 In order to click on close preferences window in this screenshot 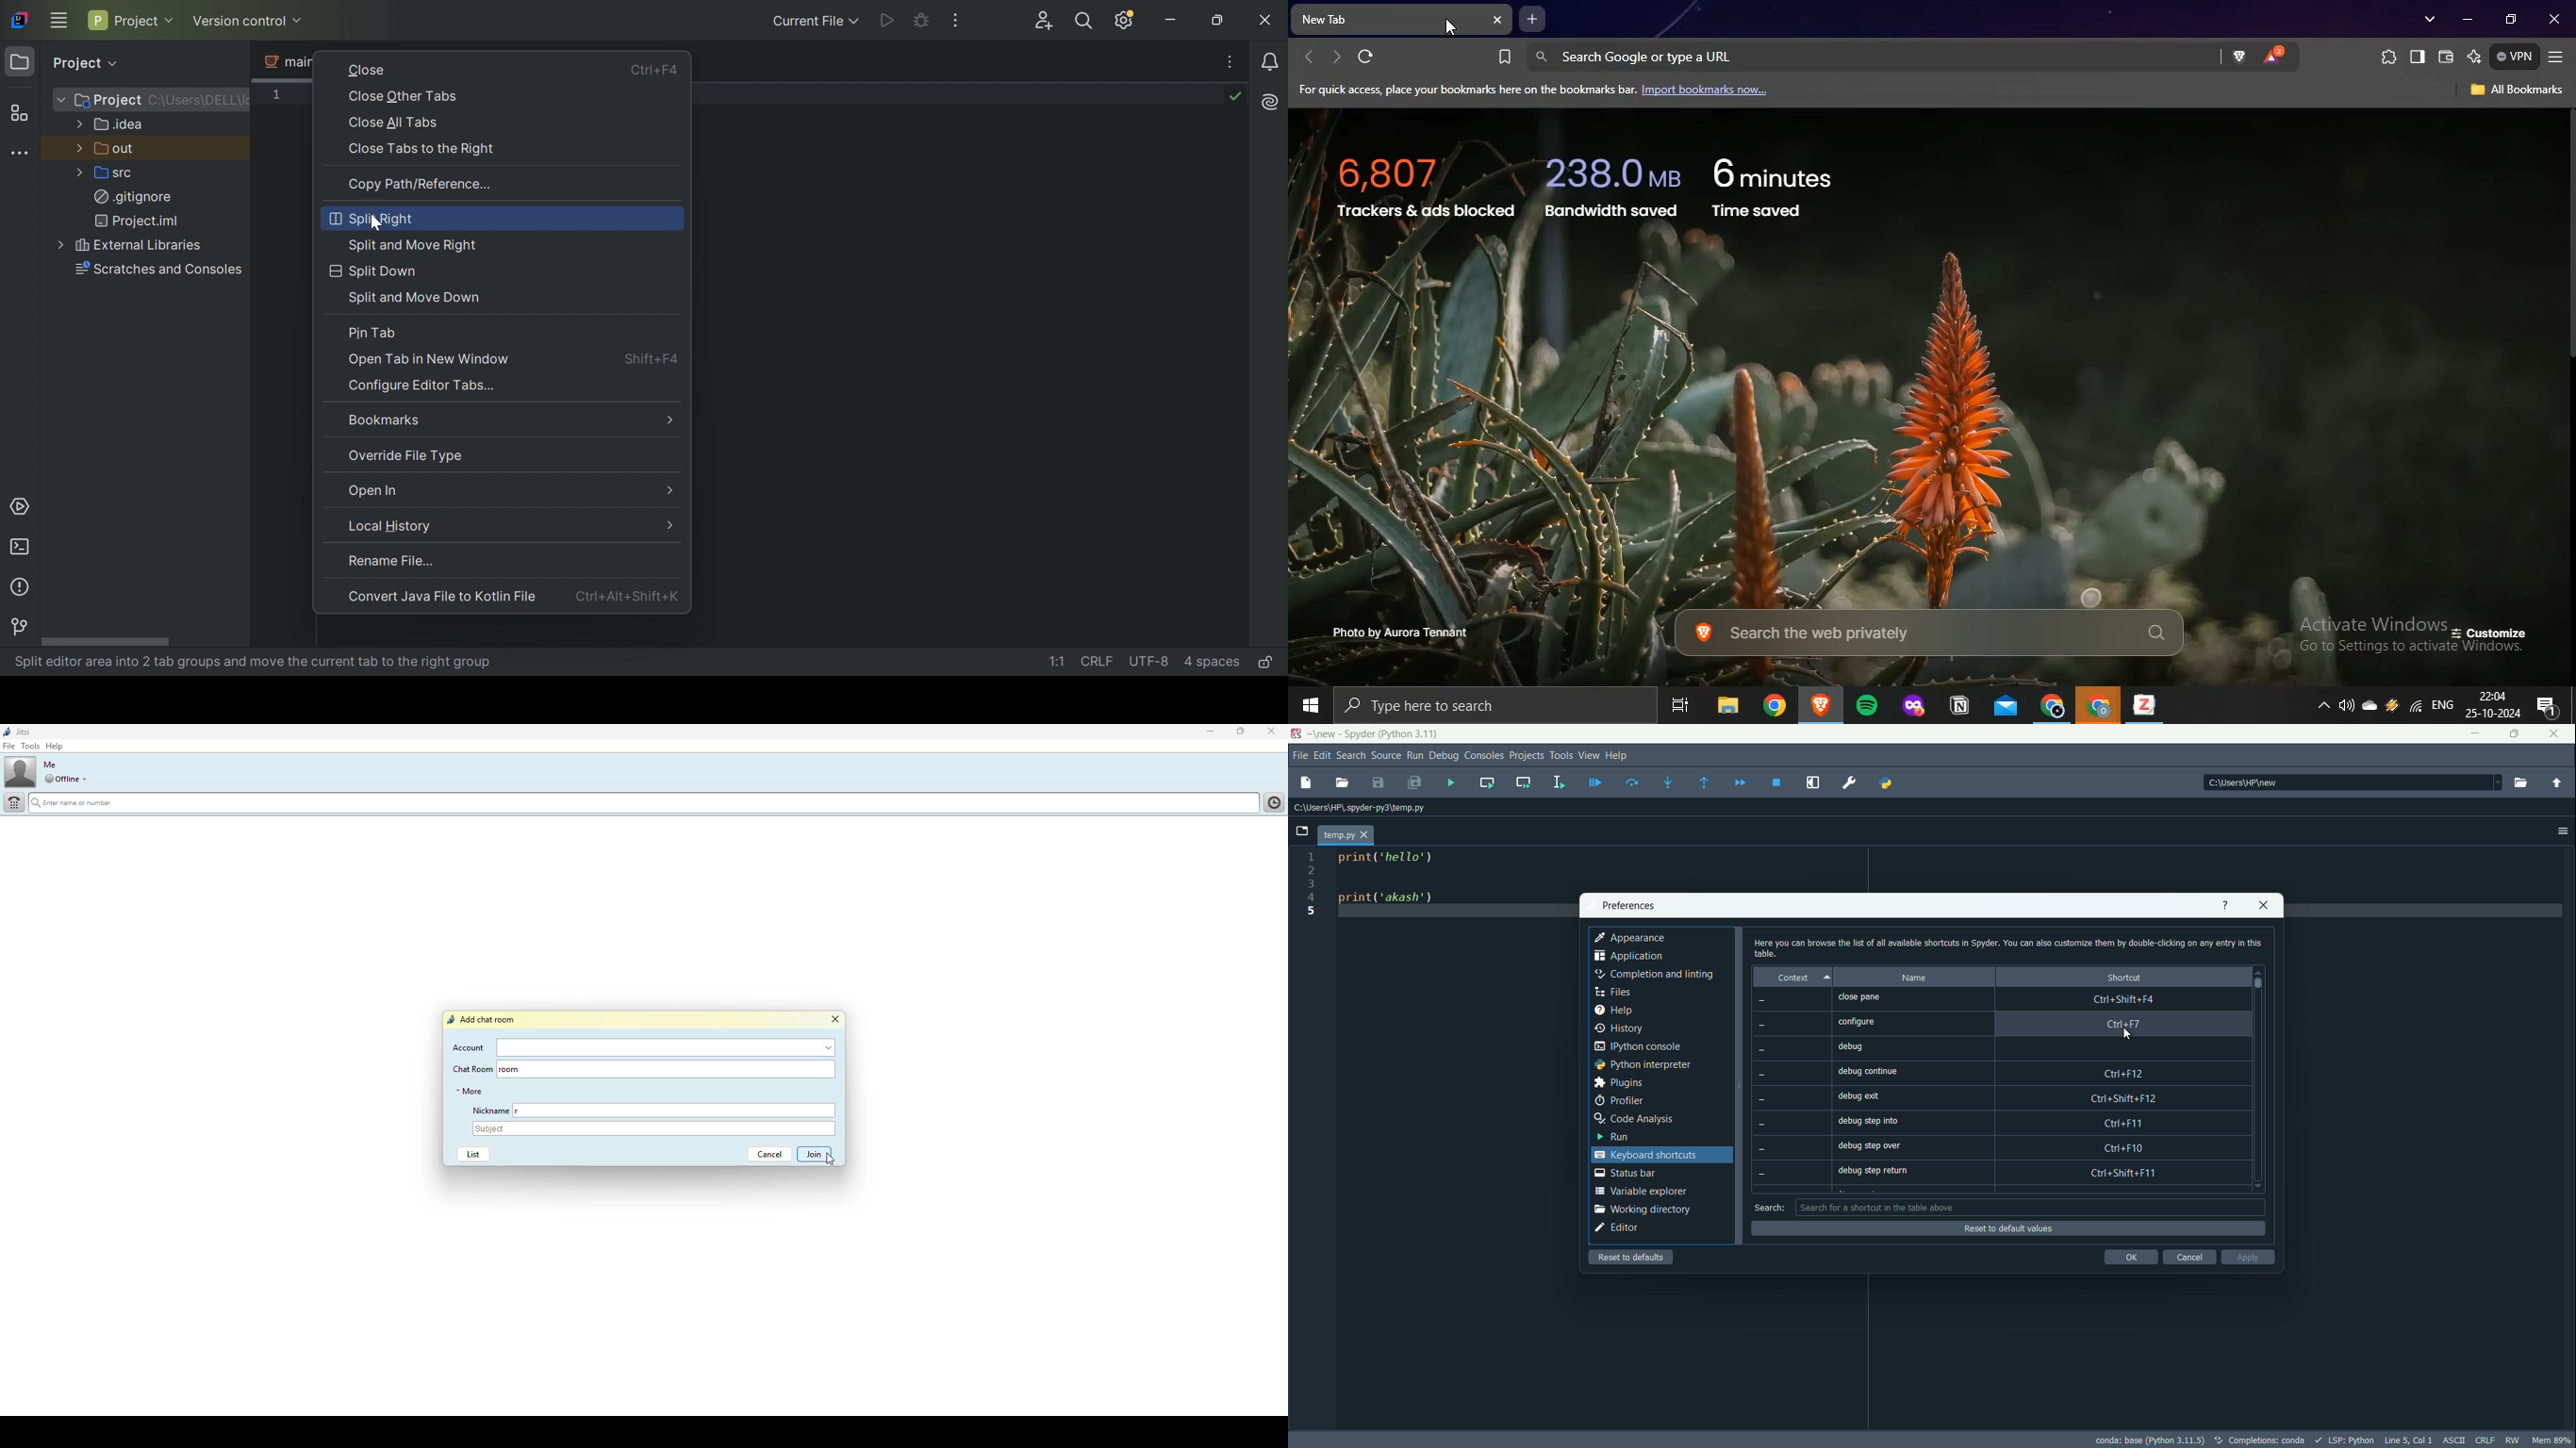, I will do `click(2264, 905)`.